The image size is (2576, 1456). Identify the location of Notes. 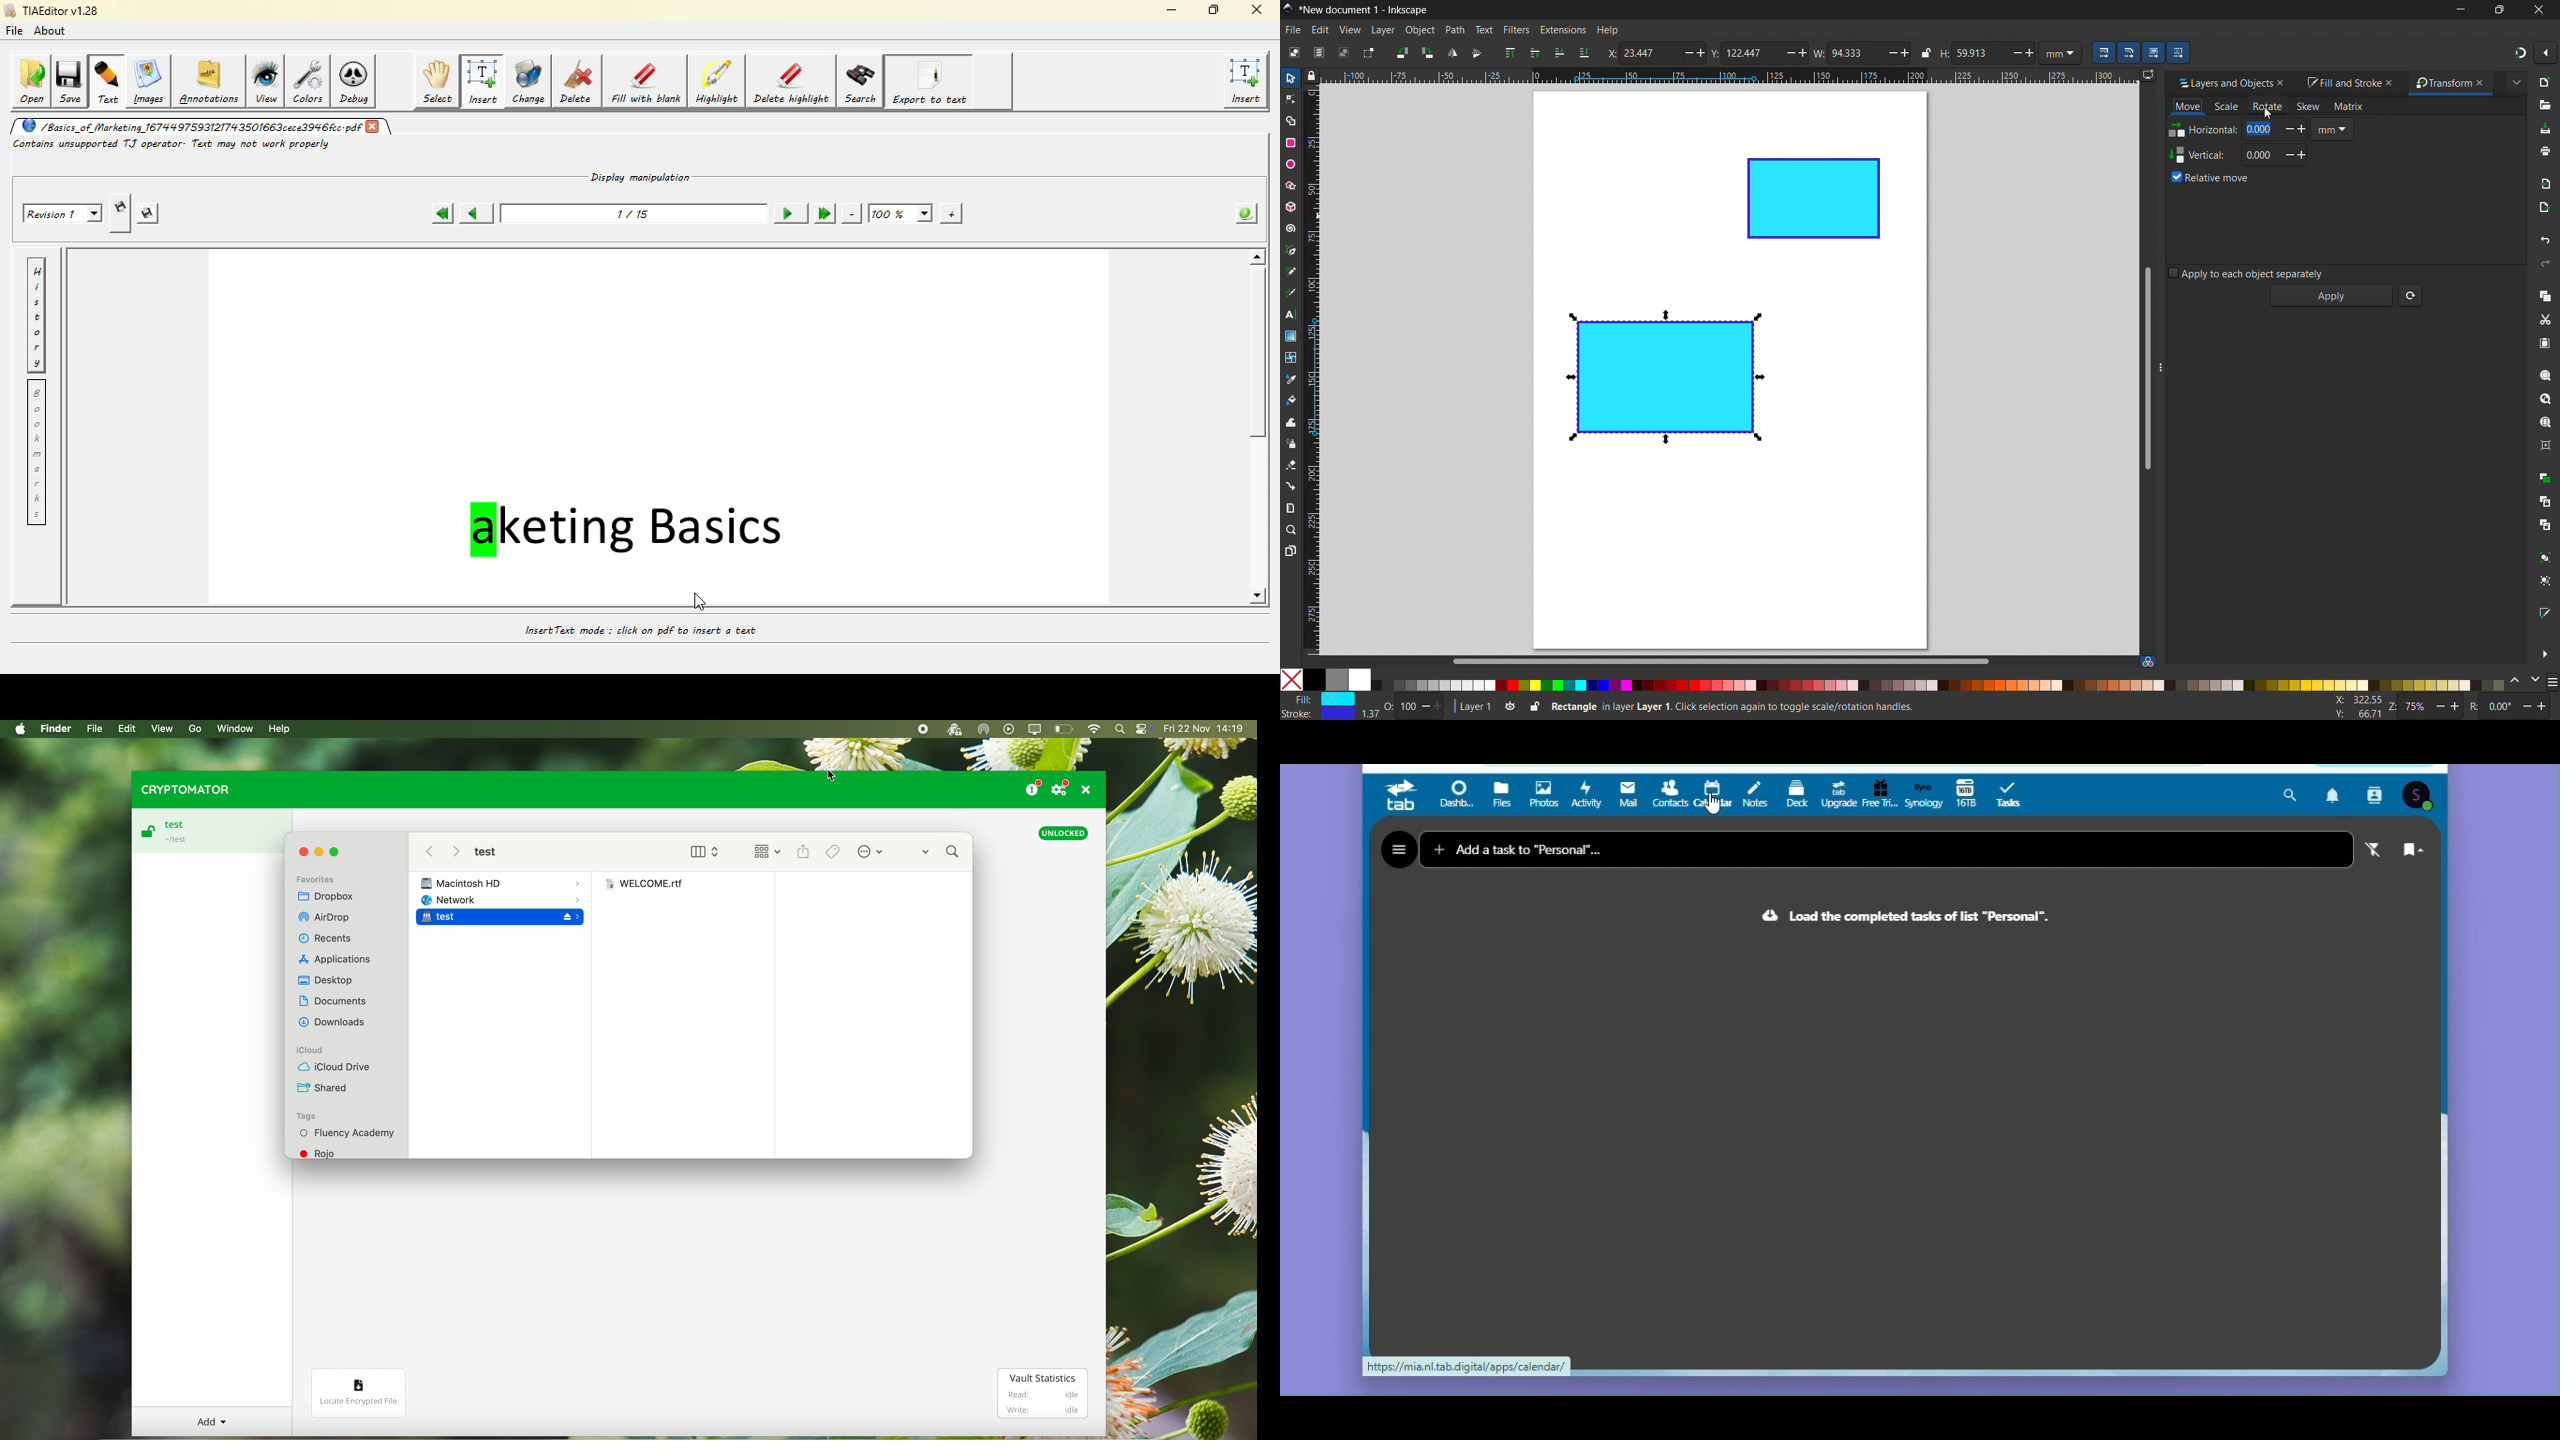
(1756, 791).